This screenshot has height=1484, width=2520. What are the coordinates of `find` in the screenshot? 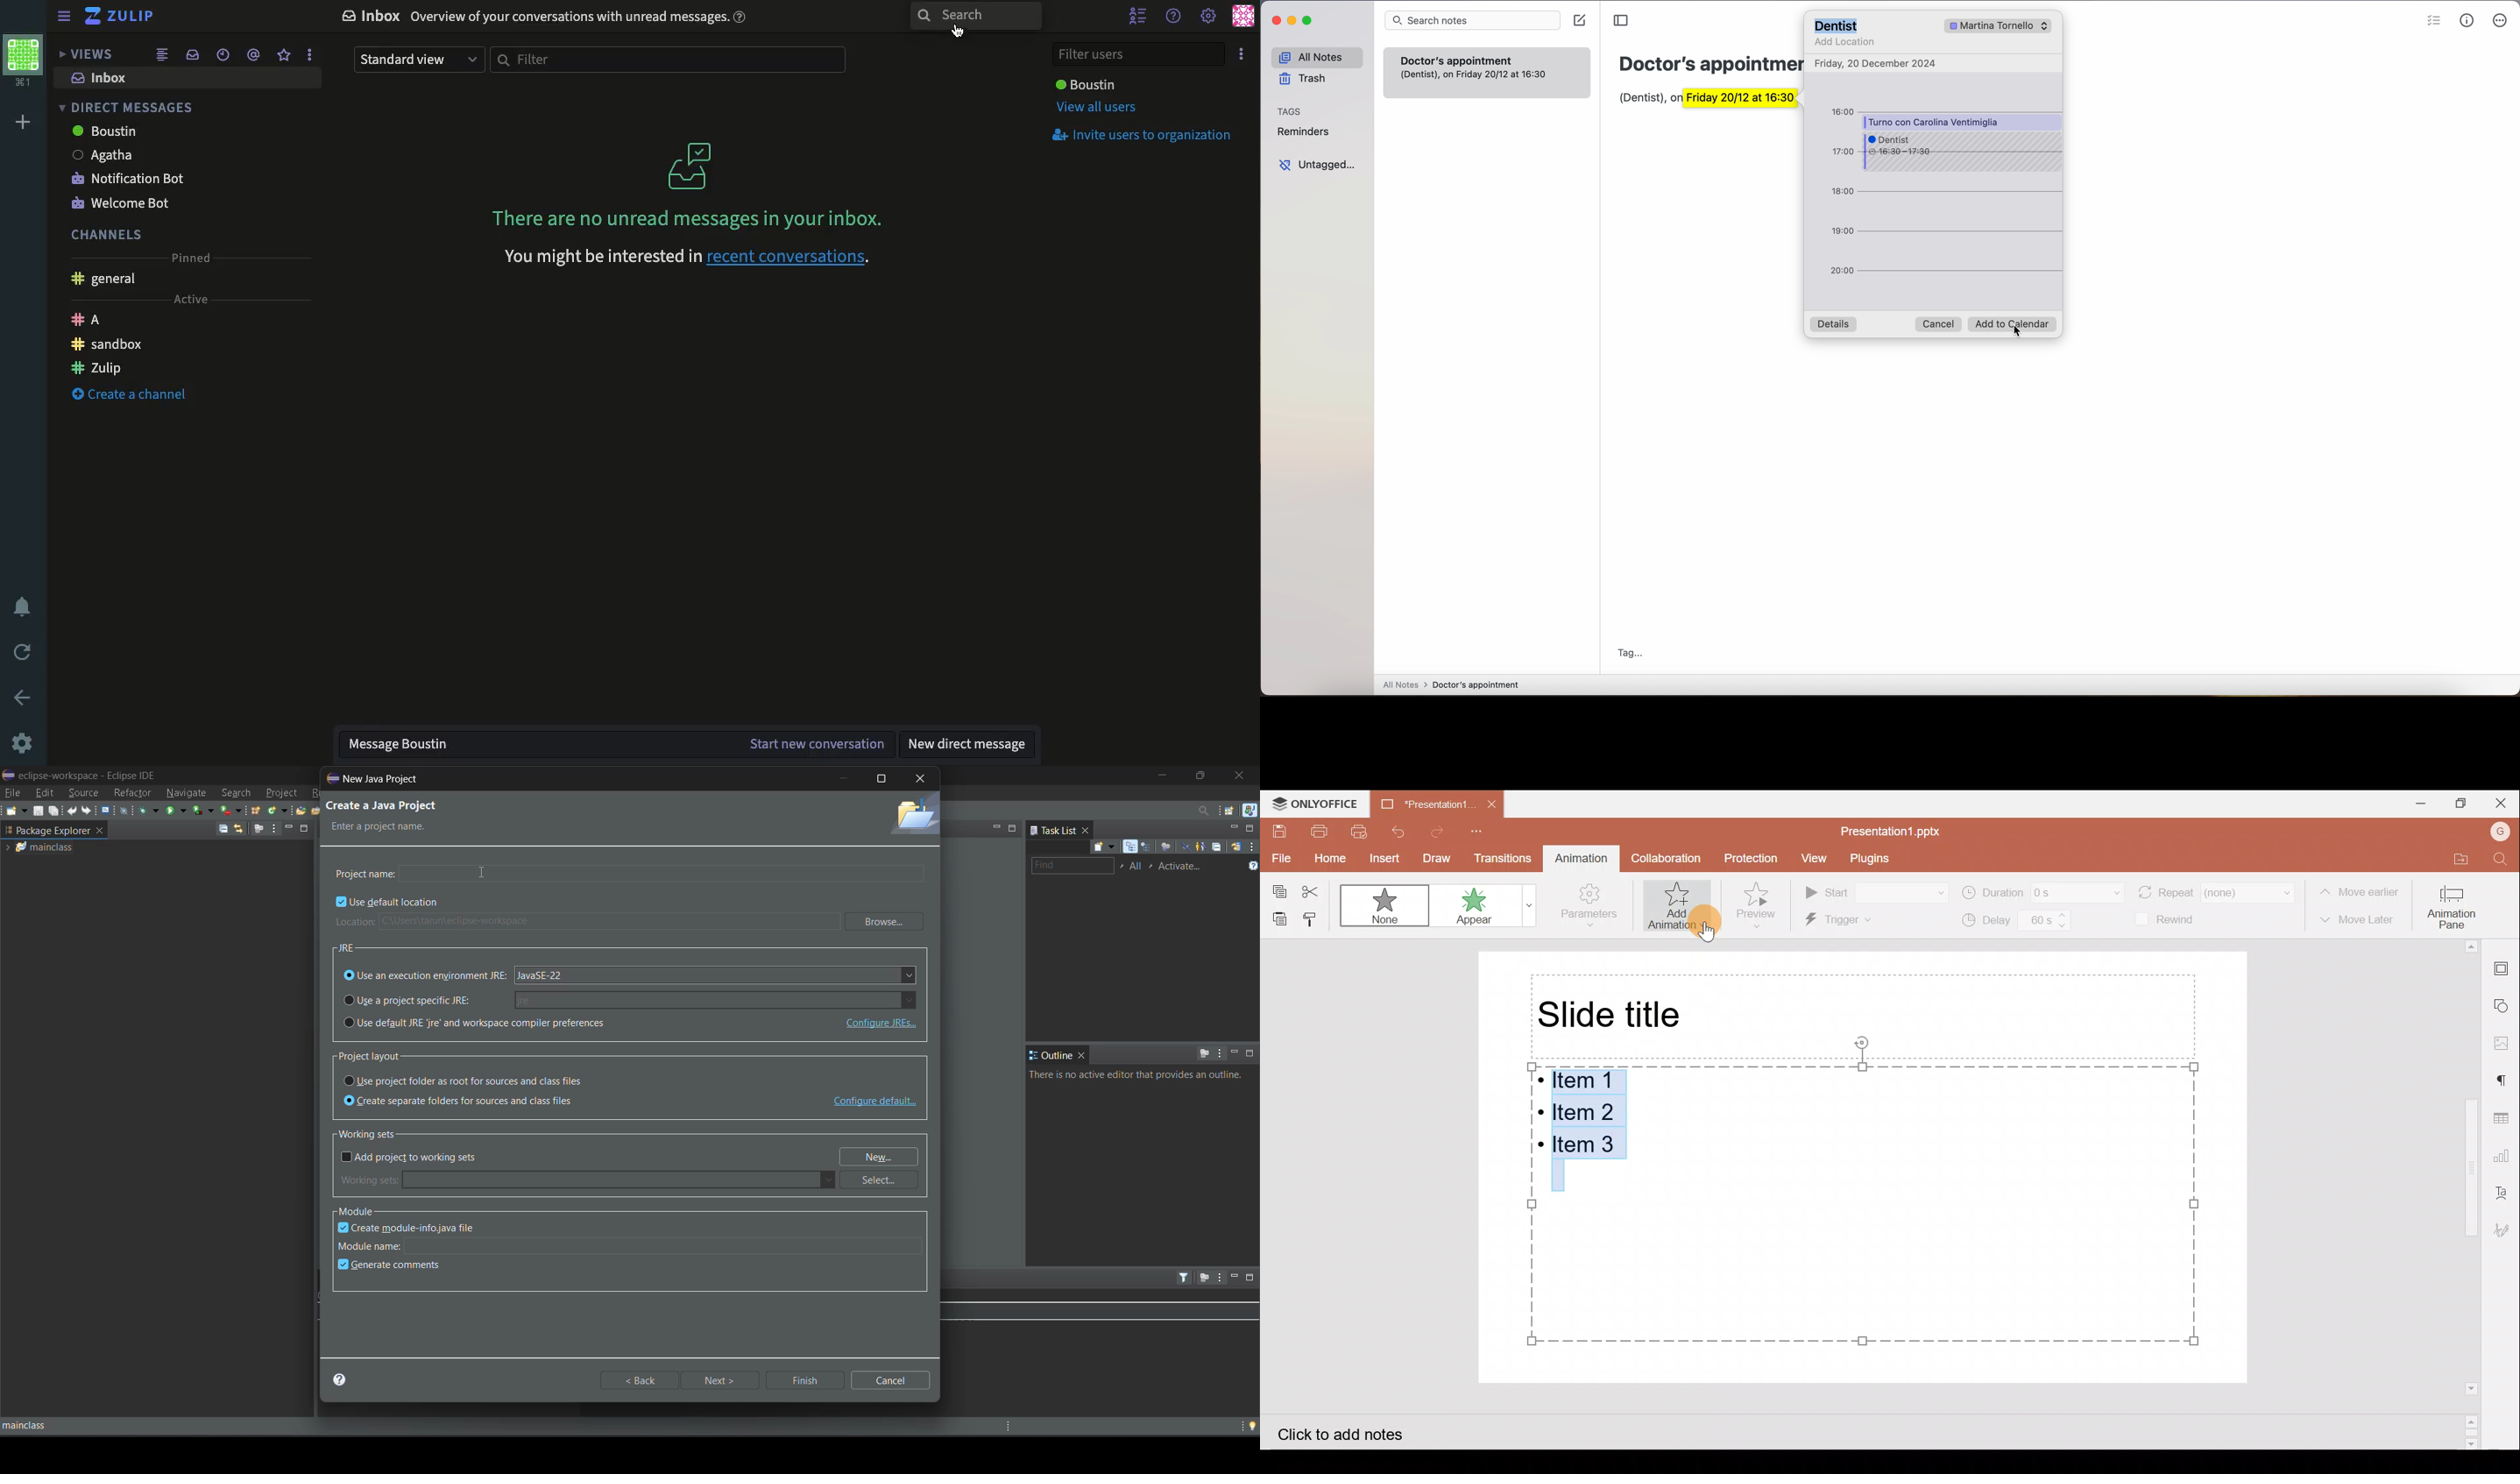 It's located at (1072, 866).